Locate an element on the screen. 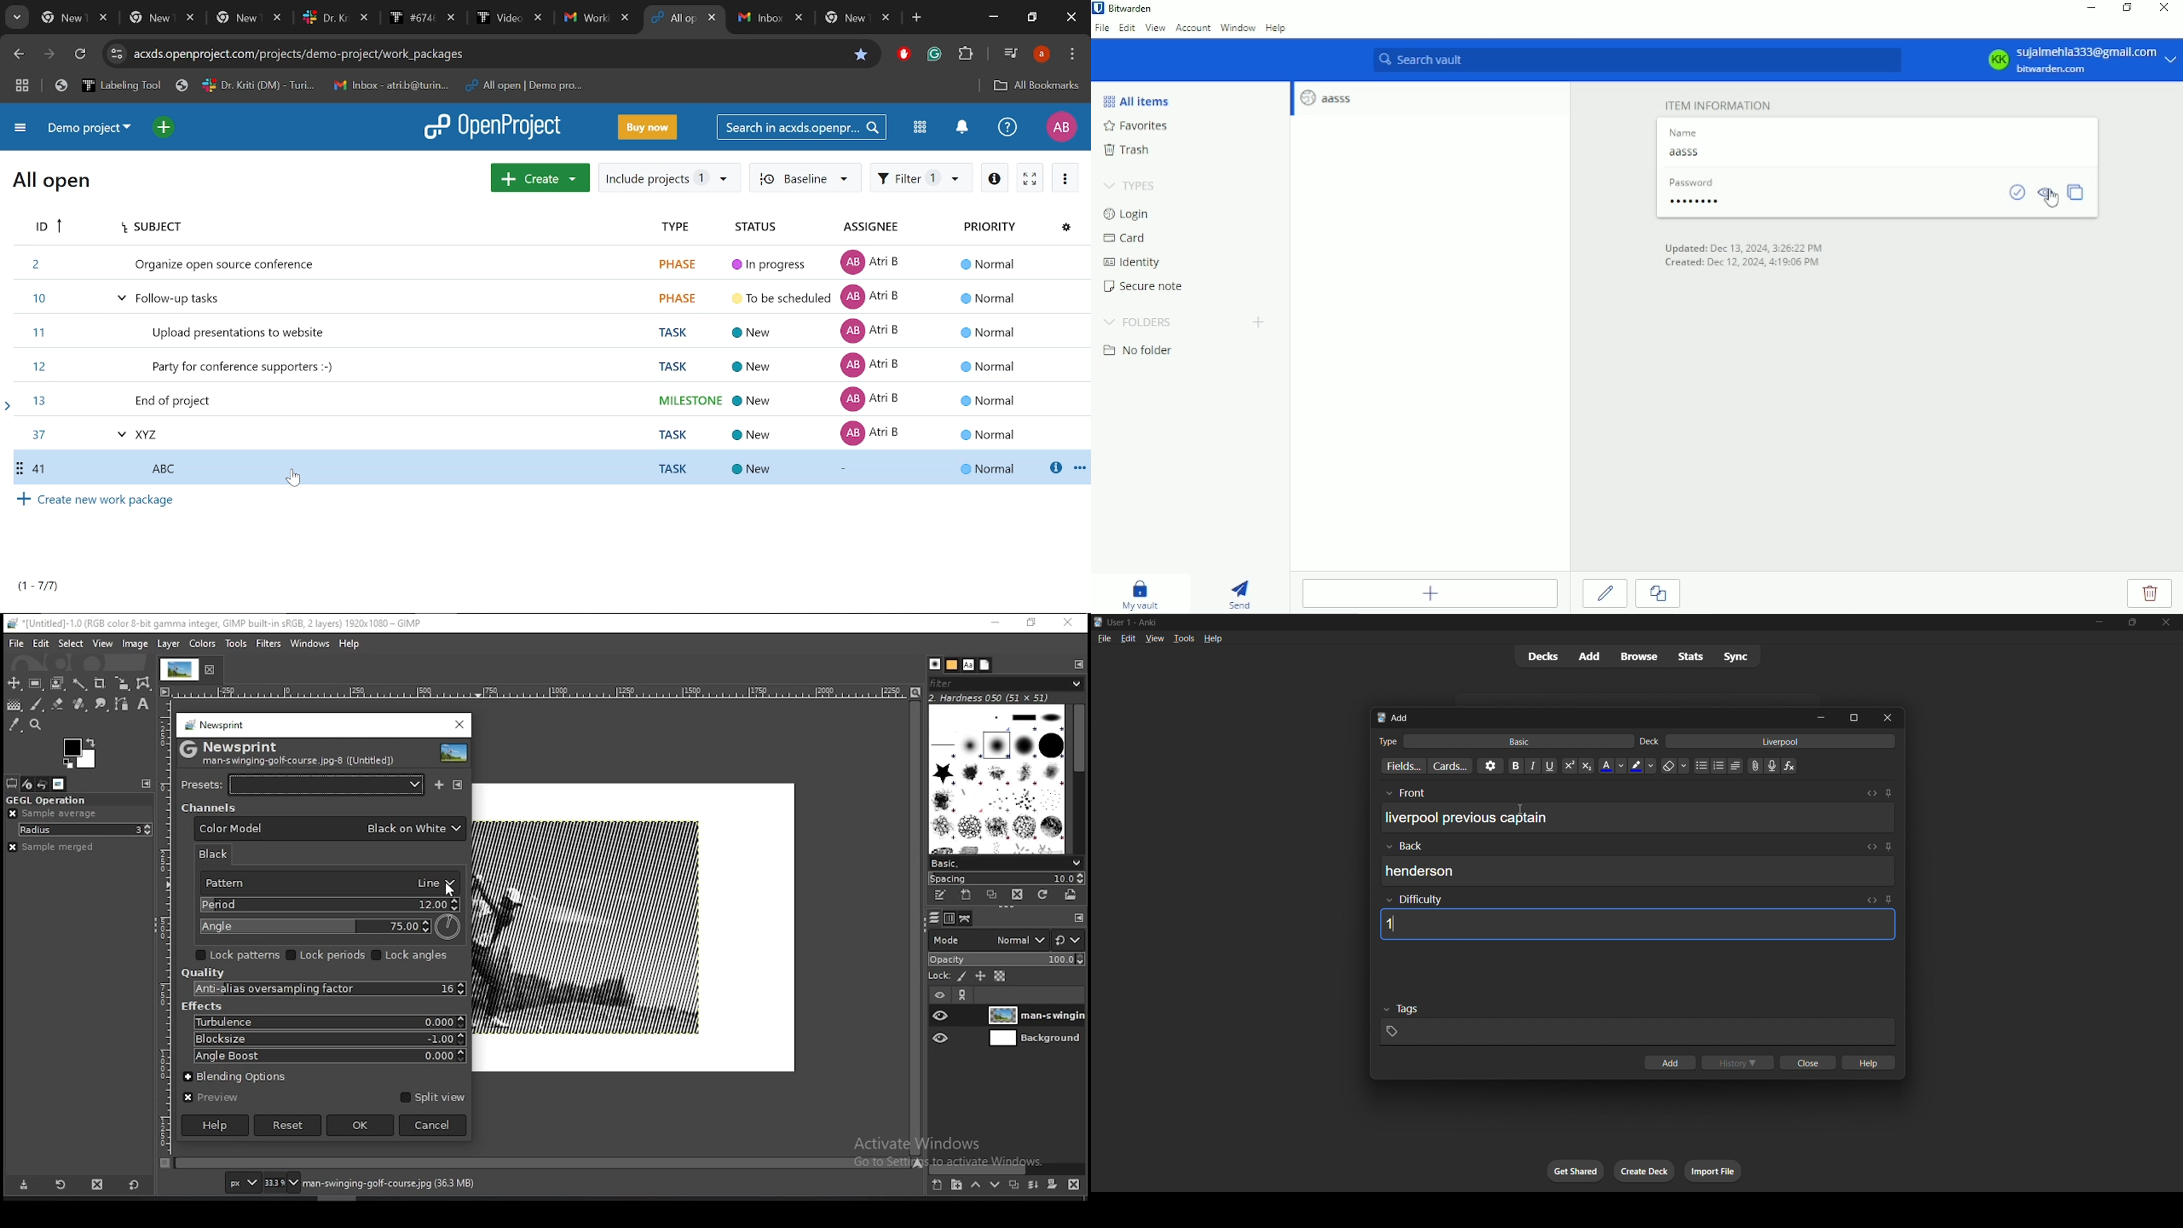 This screenshot has width=2184, height=1232. colors is located at coordinates (79, 753).